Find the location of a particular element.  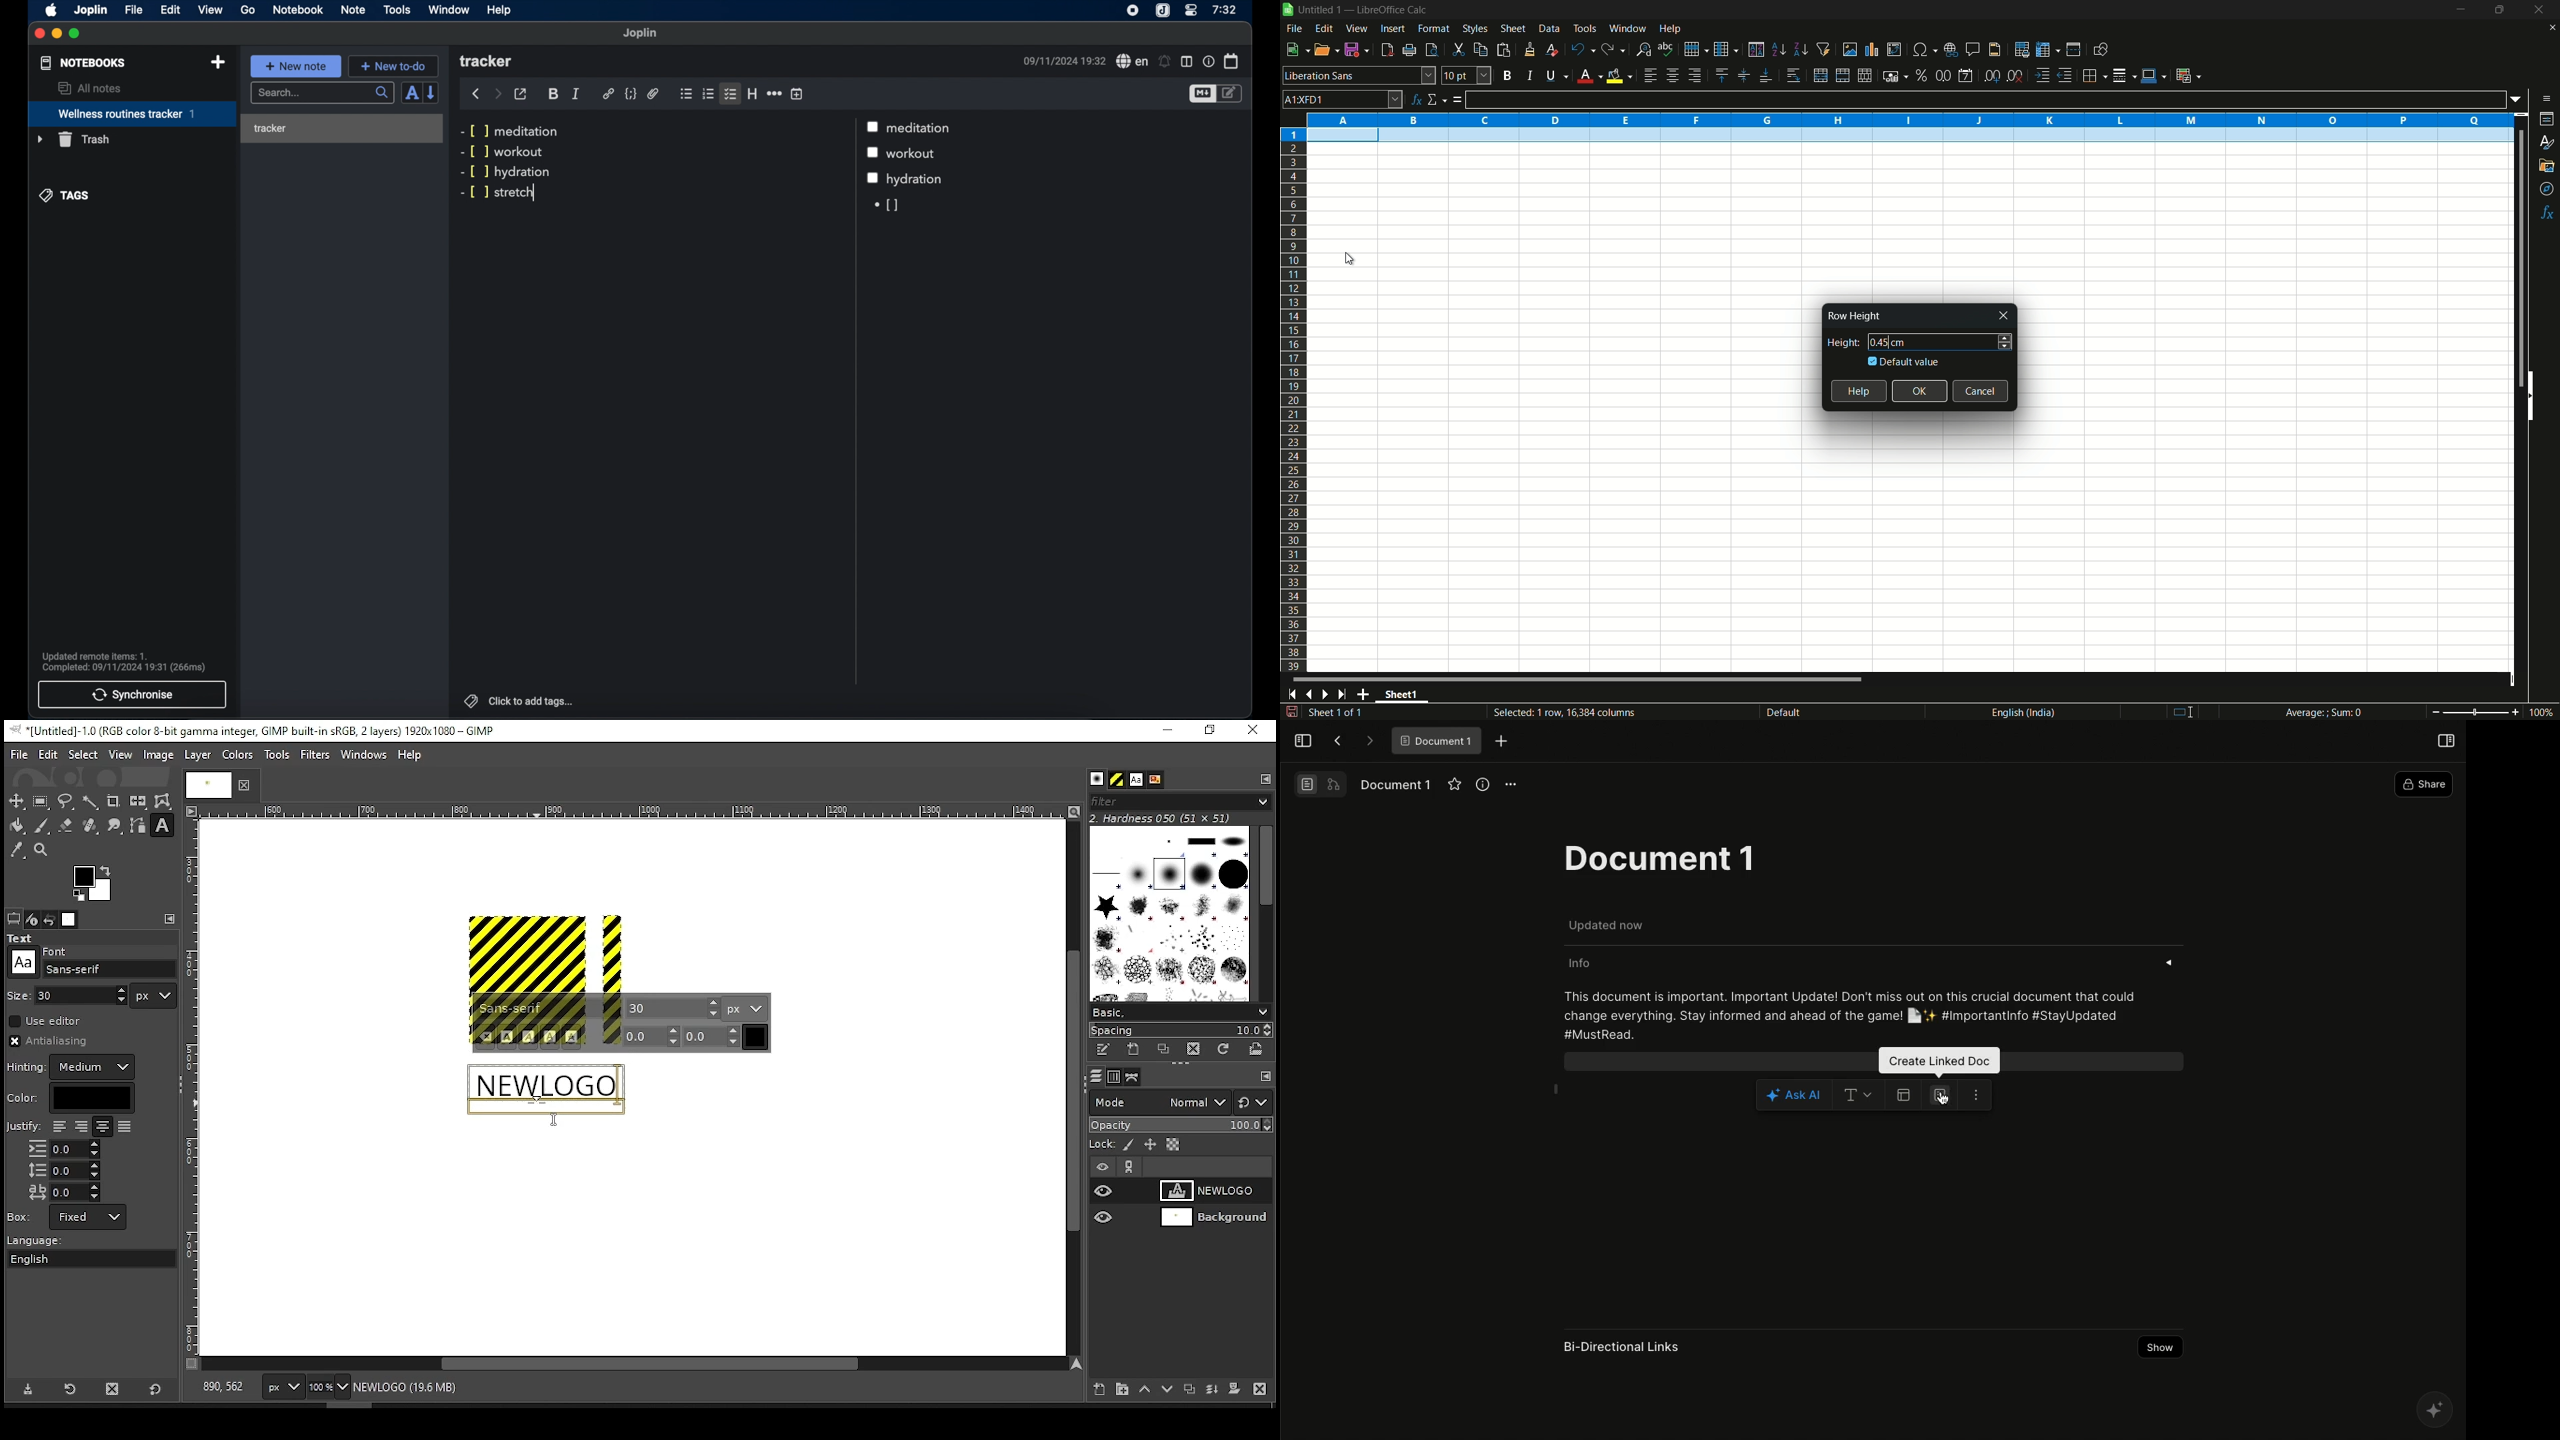

rows is located at coordinates (1294, 399).